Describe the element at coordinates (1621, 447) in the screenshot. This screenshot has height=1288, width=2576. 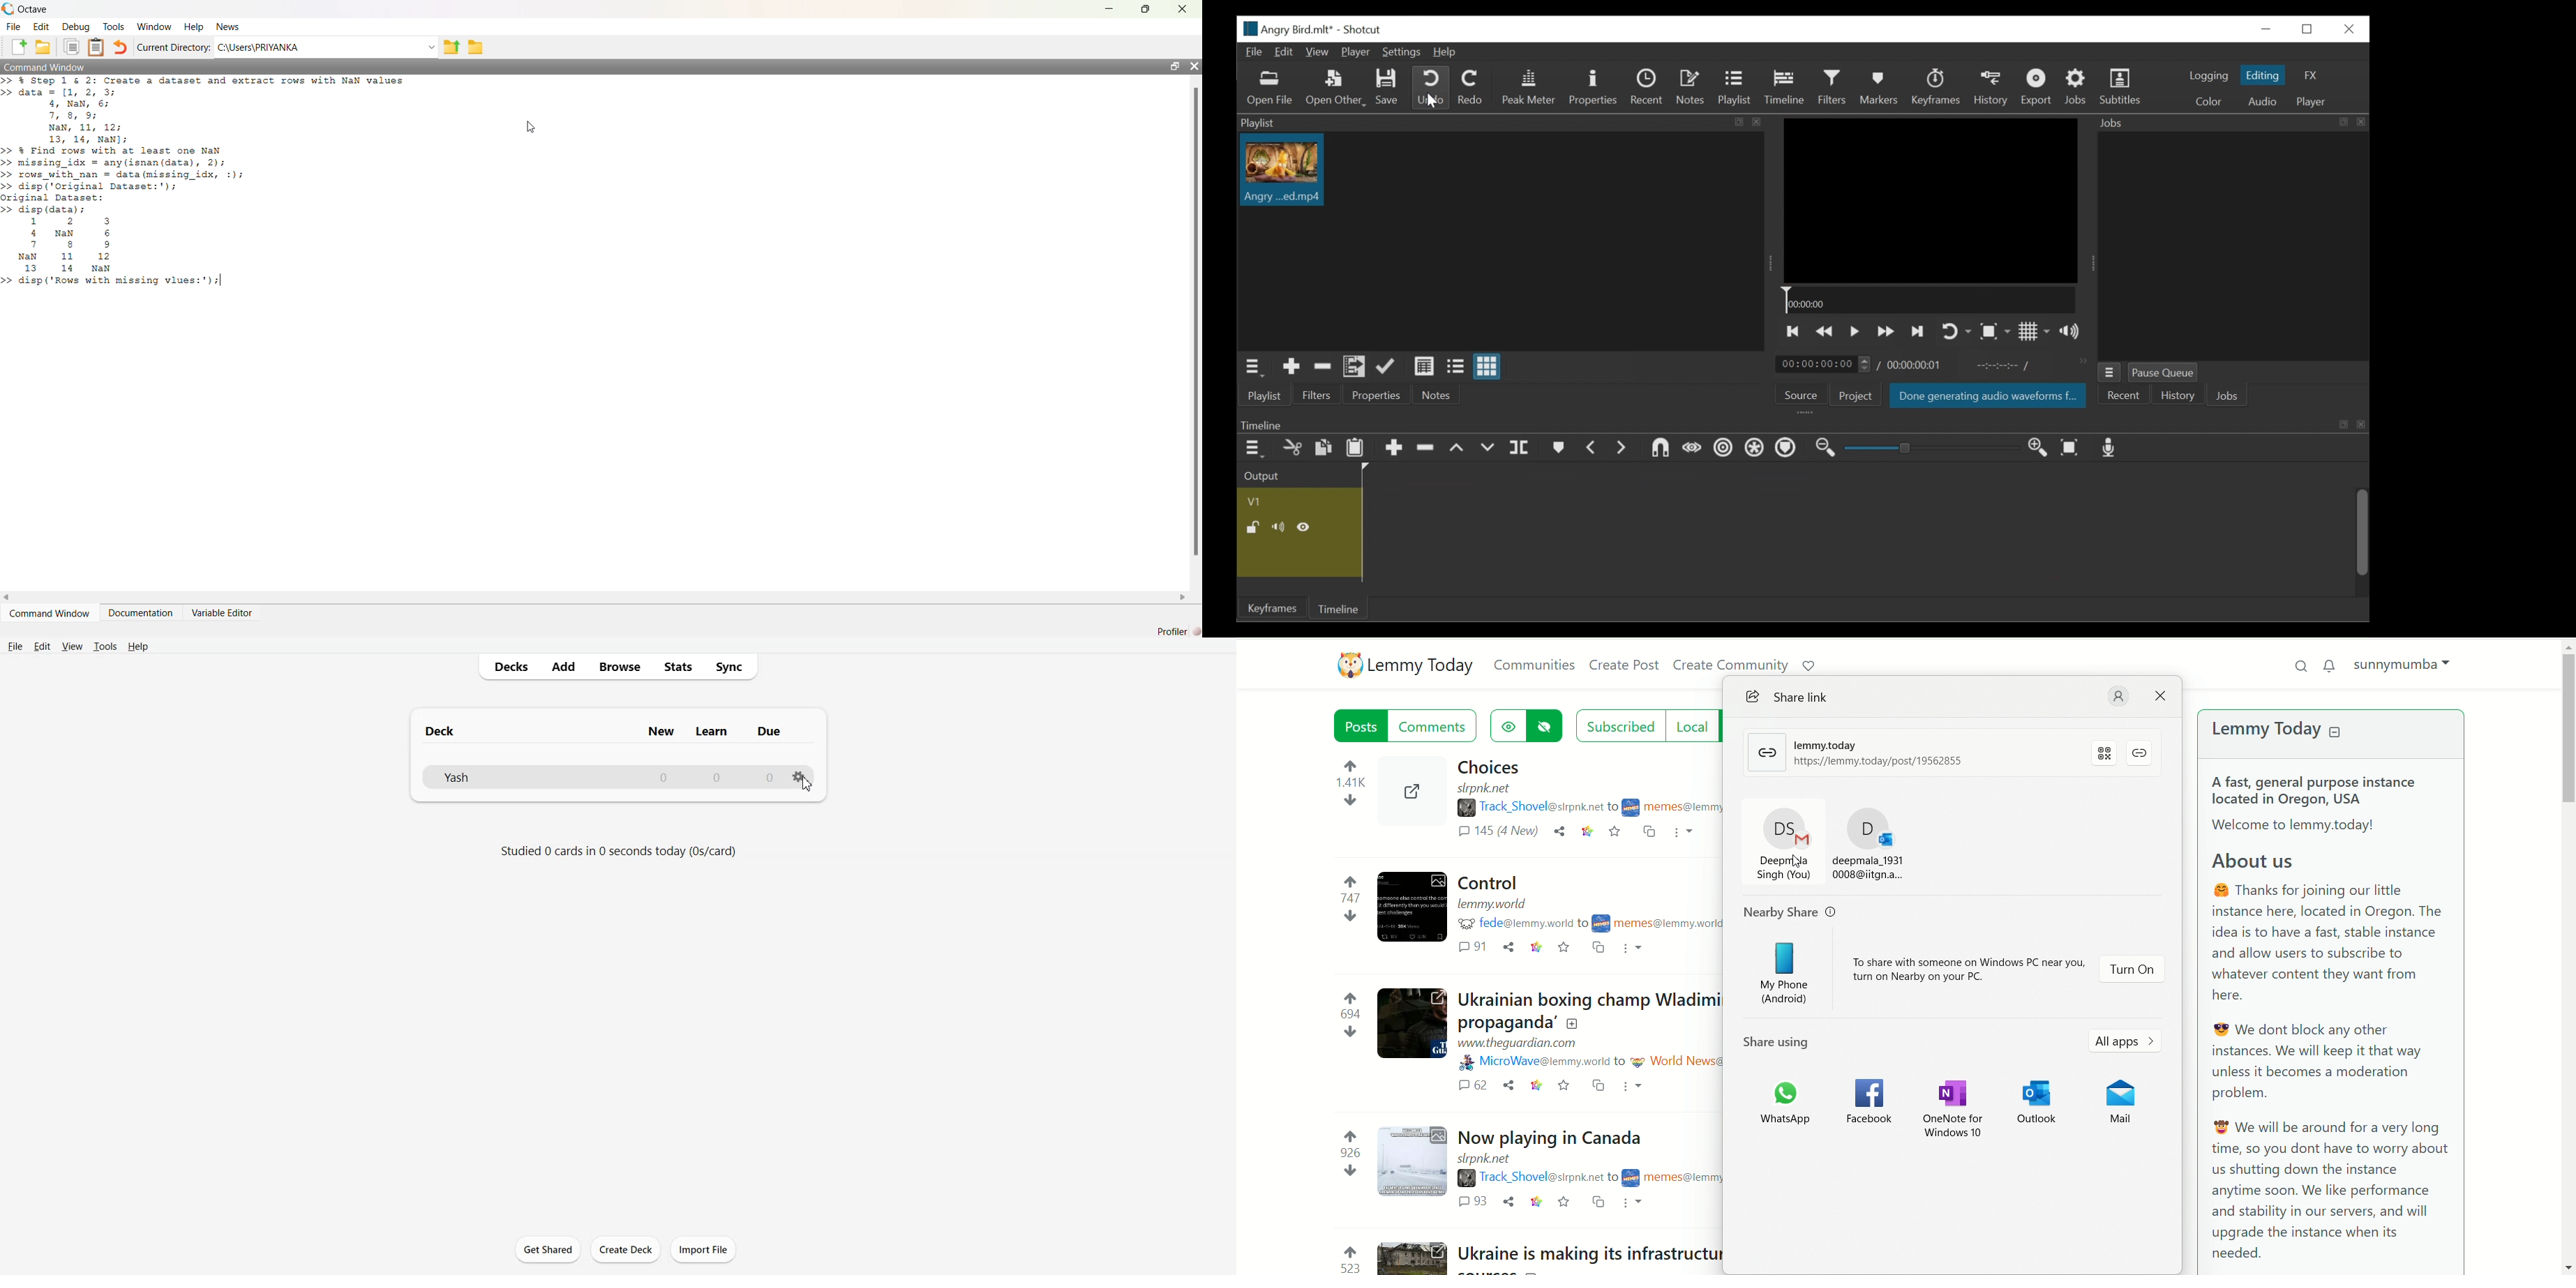
I see `next marker` at that location.